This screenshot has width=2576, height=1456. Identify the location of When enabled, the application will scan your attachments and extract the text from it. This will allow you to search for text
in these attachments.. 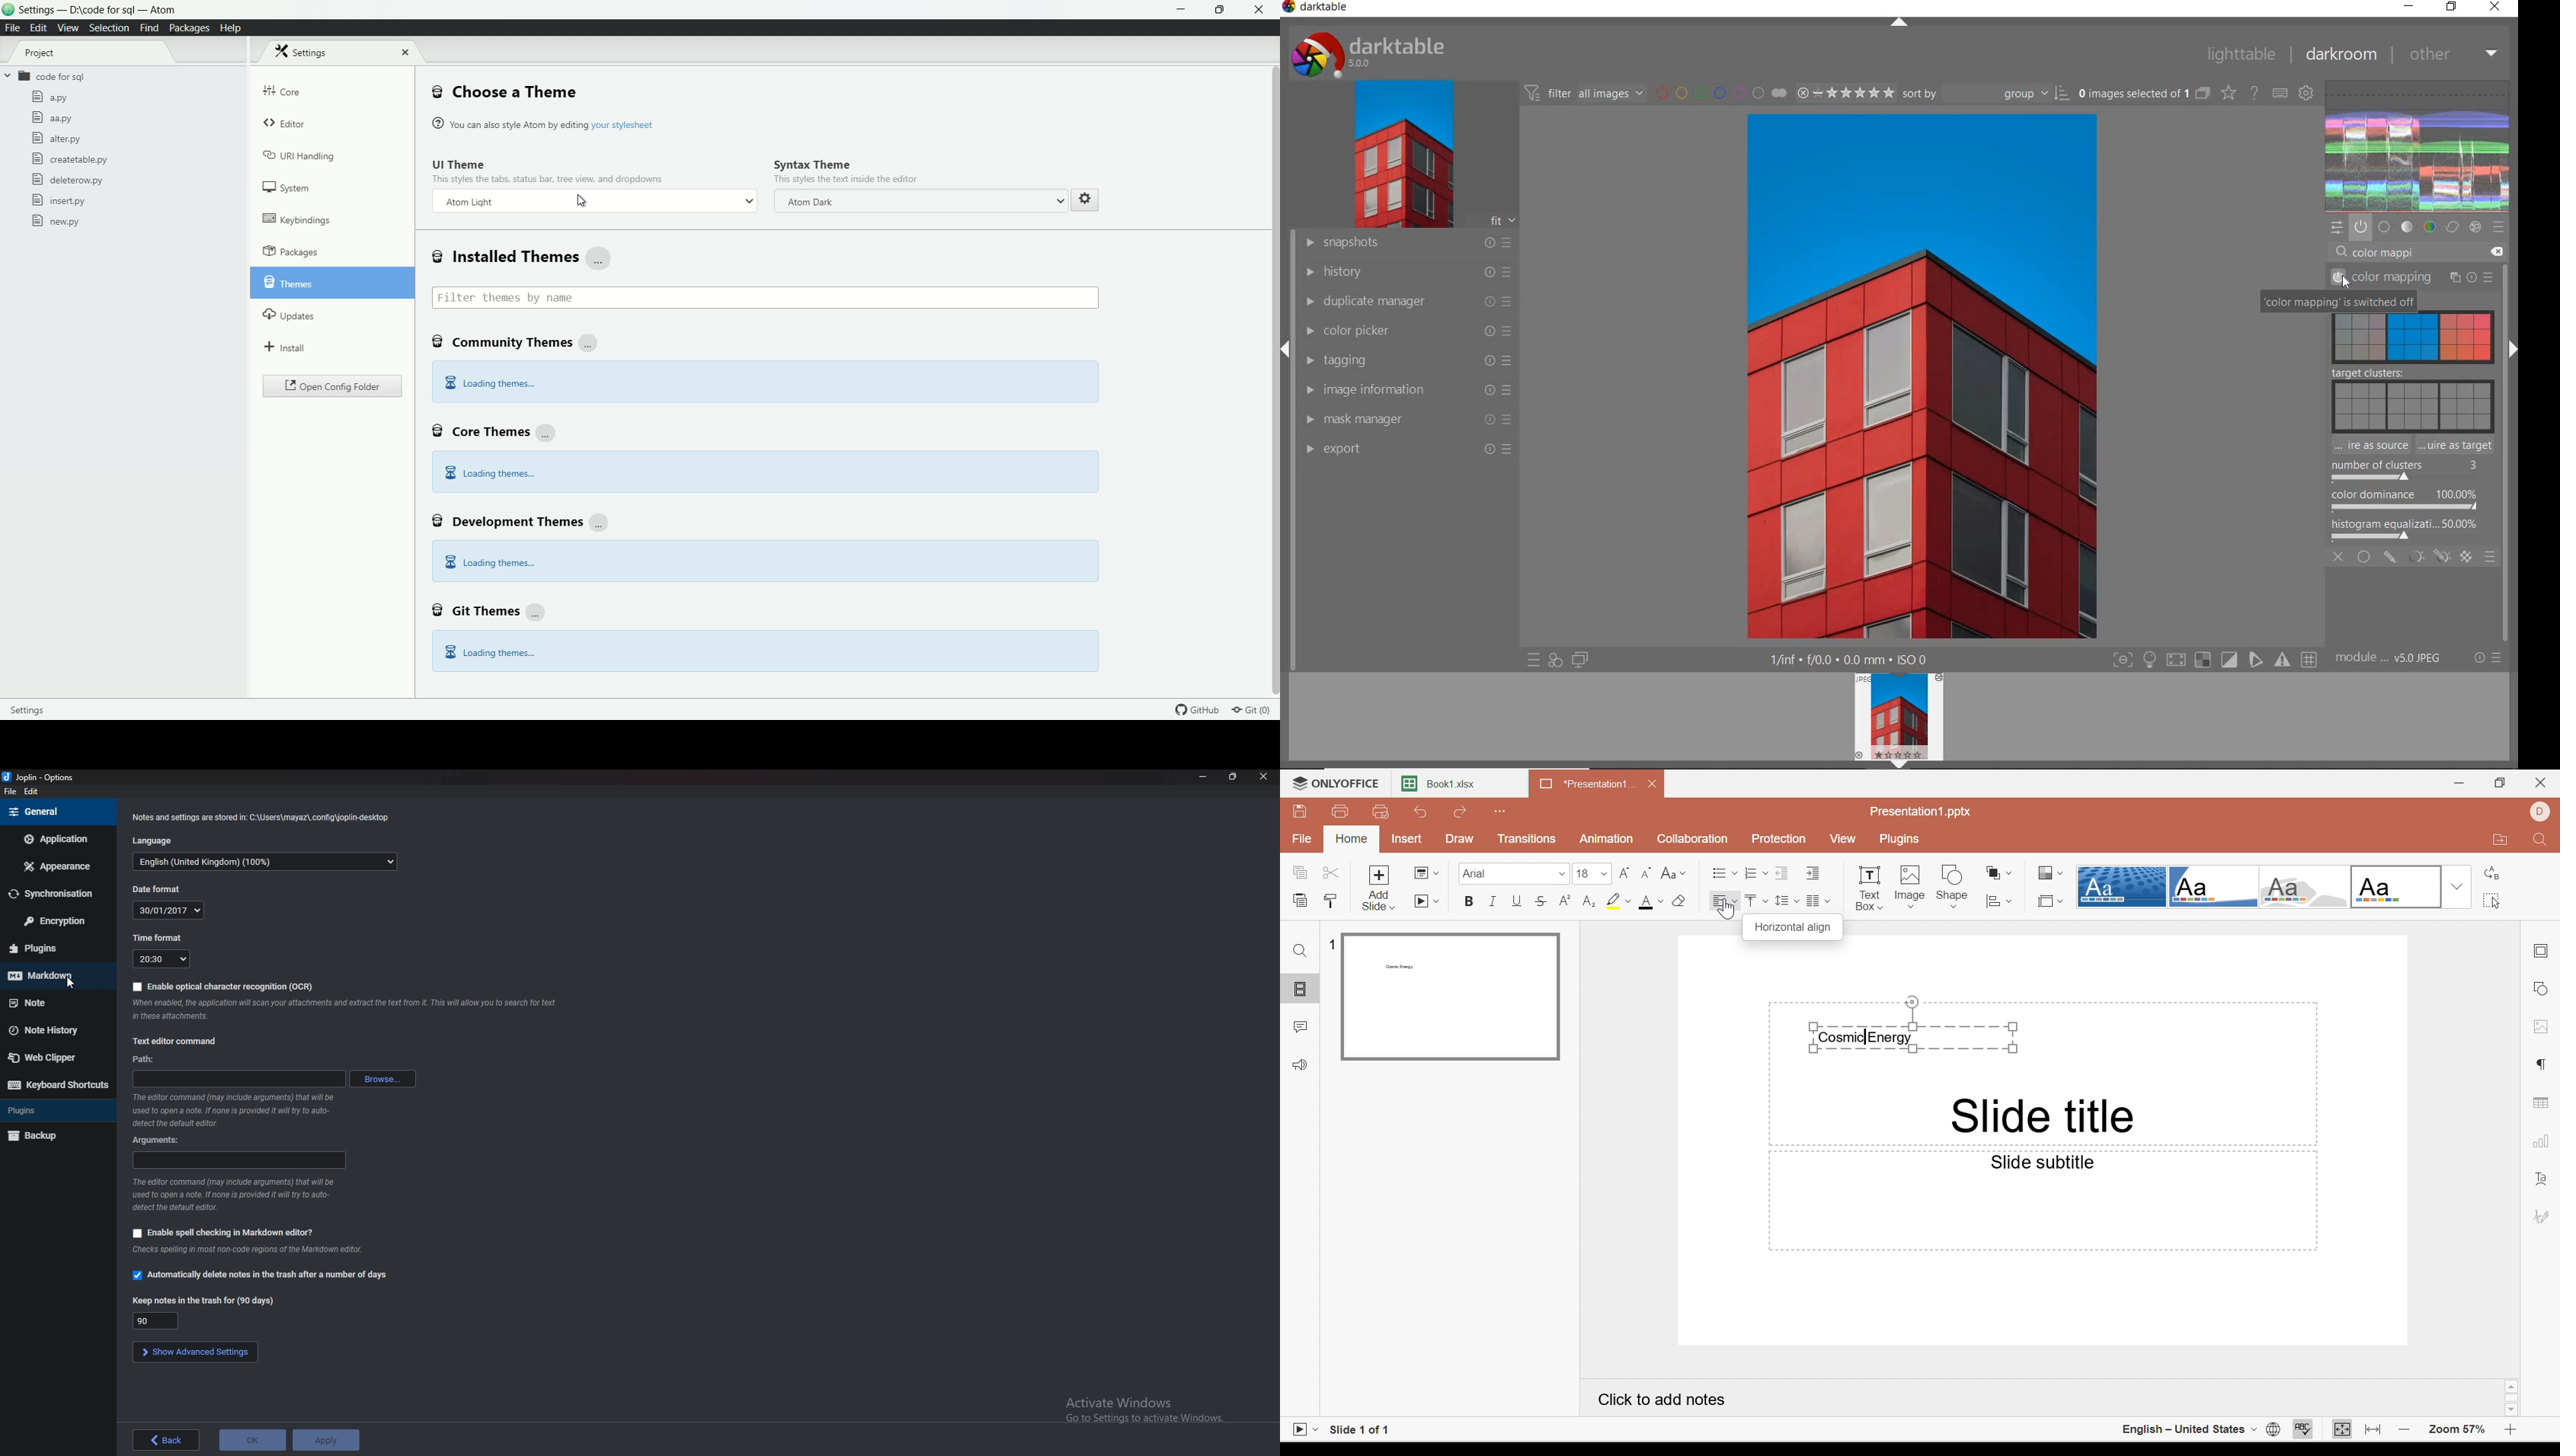
(347, 1010).